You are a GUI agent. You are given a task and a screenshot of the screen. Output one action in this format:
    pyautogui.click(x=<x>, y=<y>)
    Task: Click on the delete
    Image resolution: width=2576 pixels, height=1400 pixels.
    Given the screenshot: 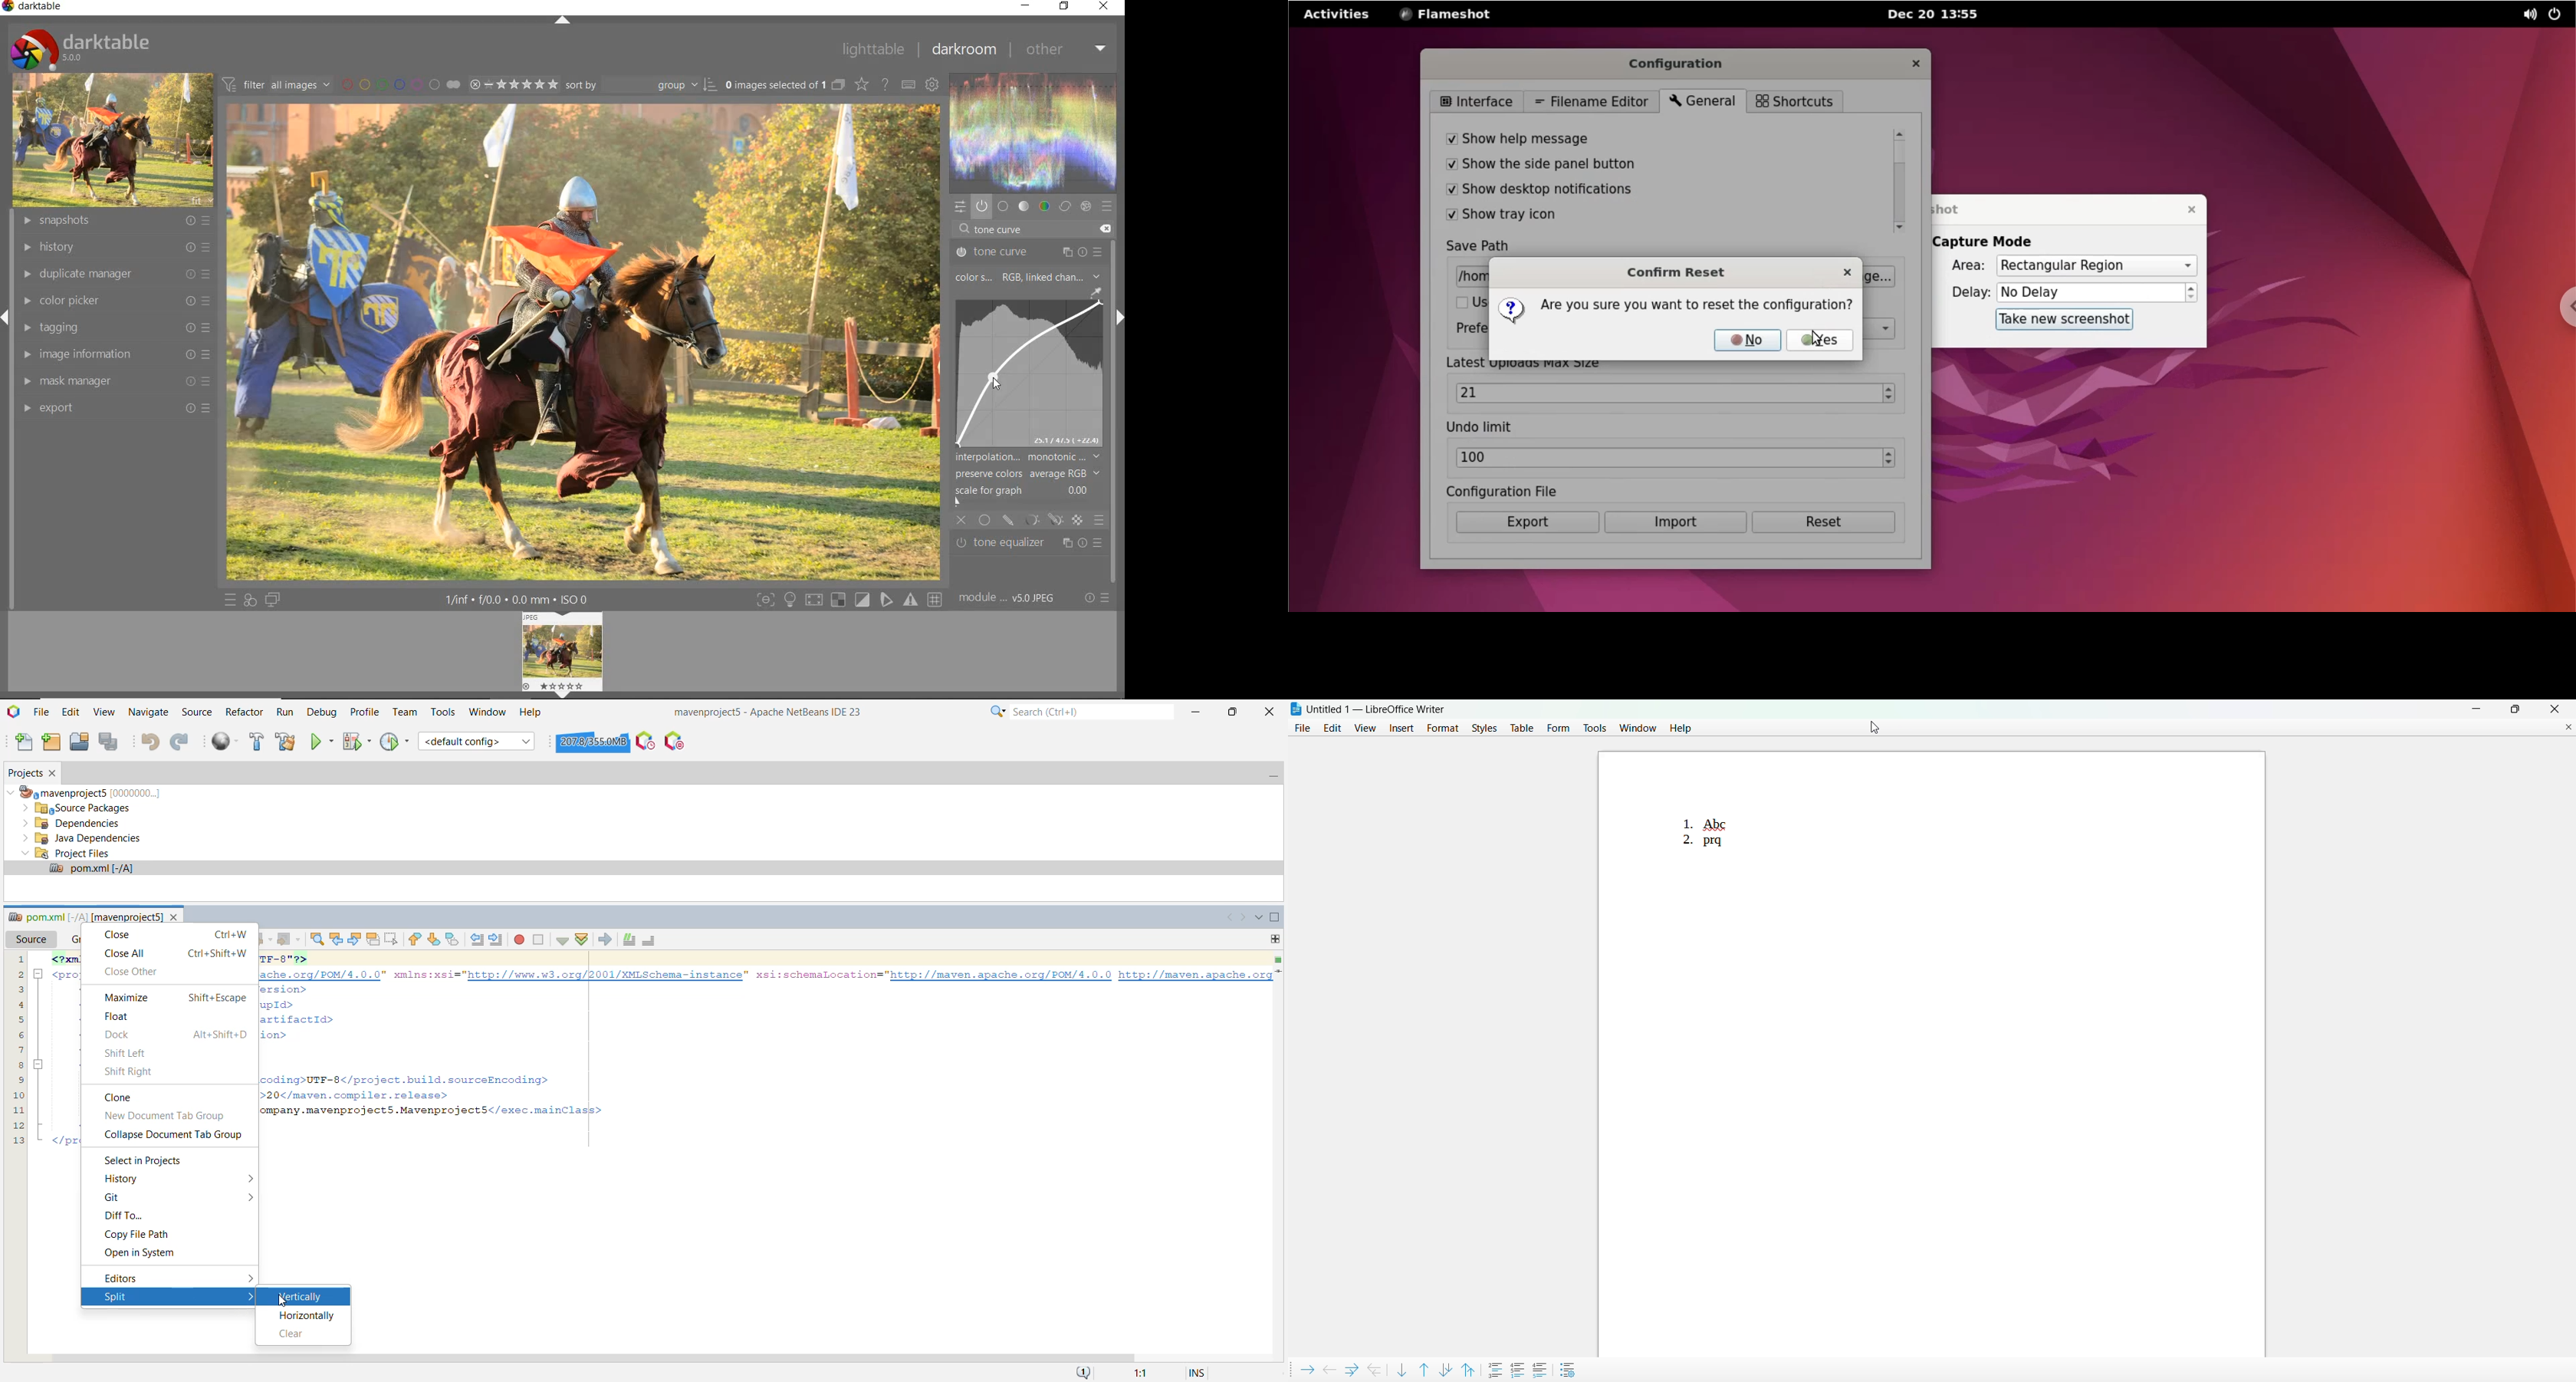 What is the action you would take?
    pyautogui.click(x=1104, y=228)
    